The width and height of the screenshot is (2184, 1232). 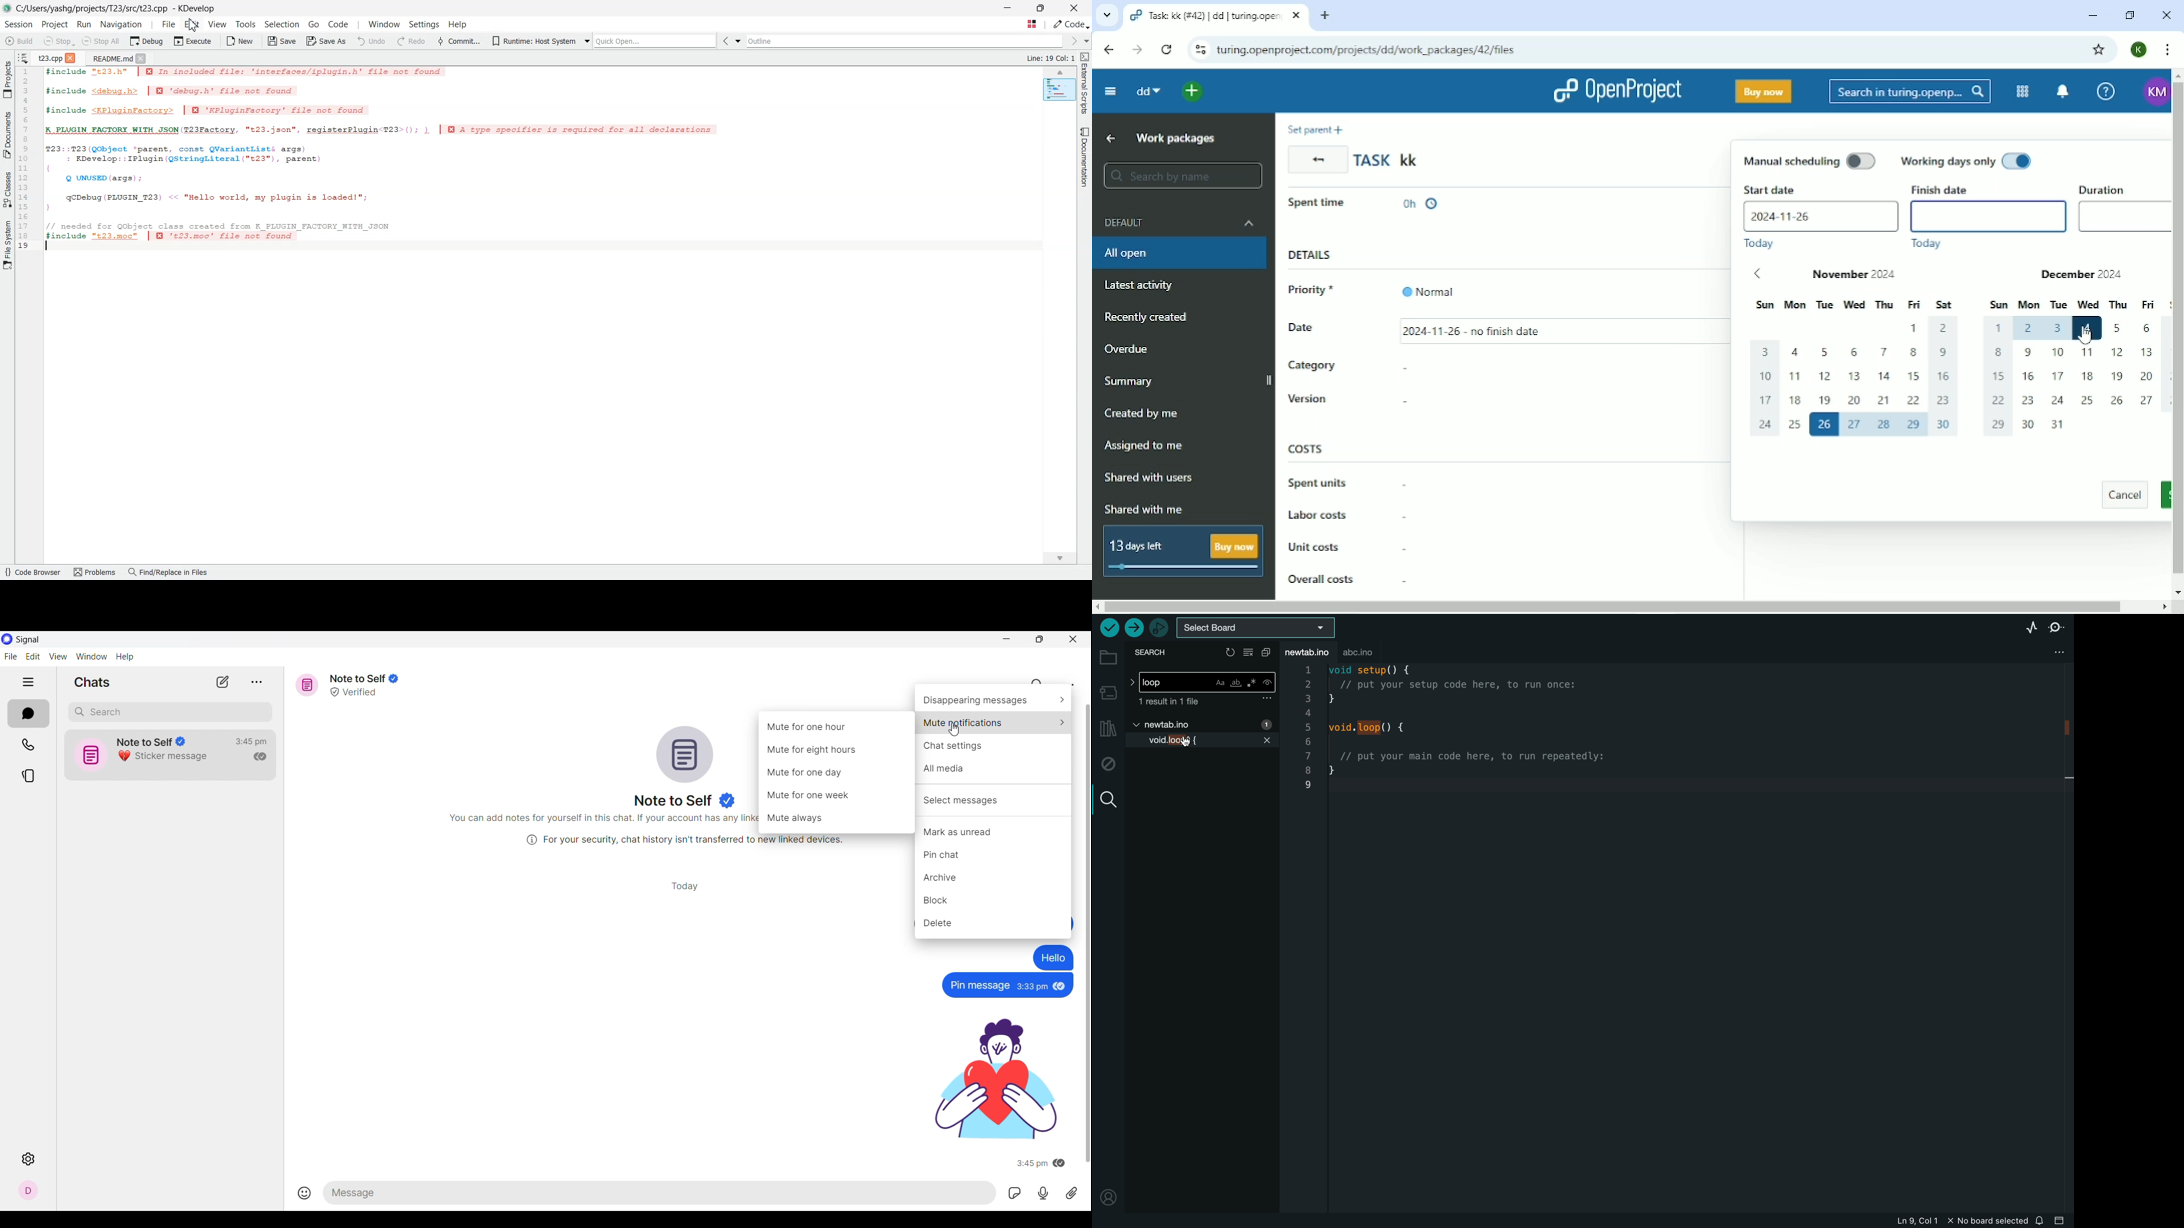 I want to click on Chat settings, so click(x=994, y=746).